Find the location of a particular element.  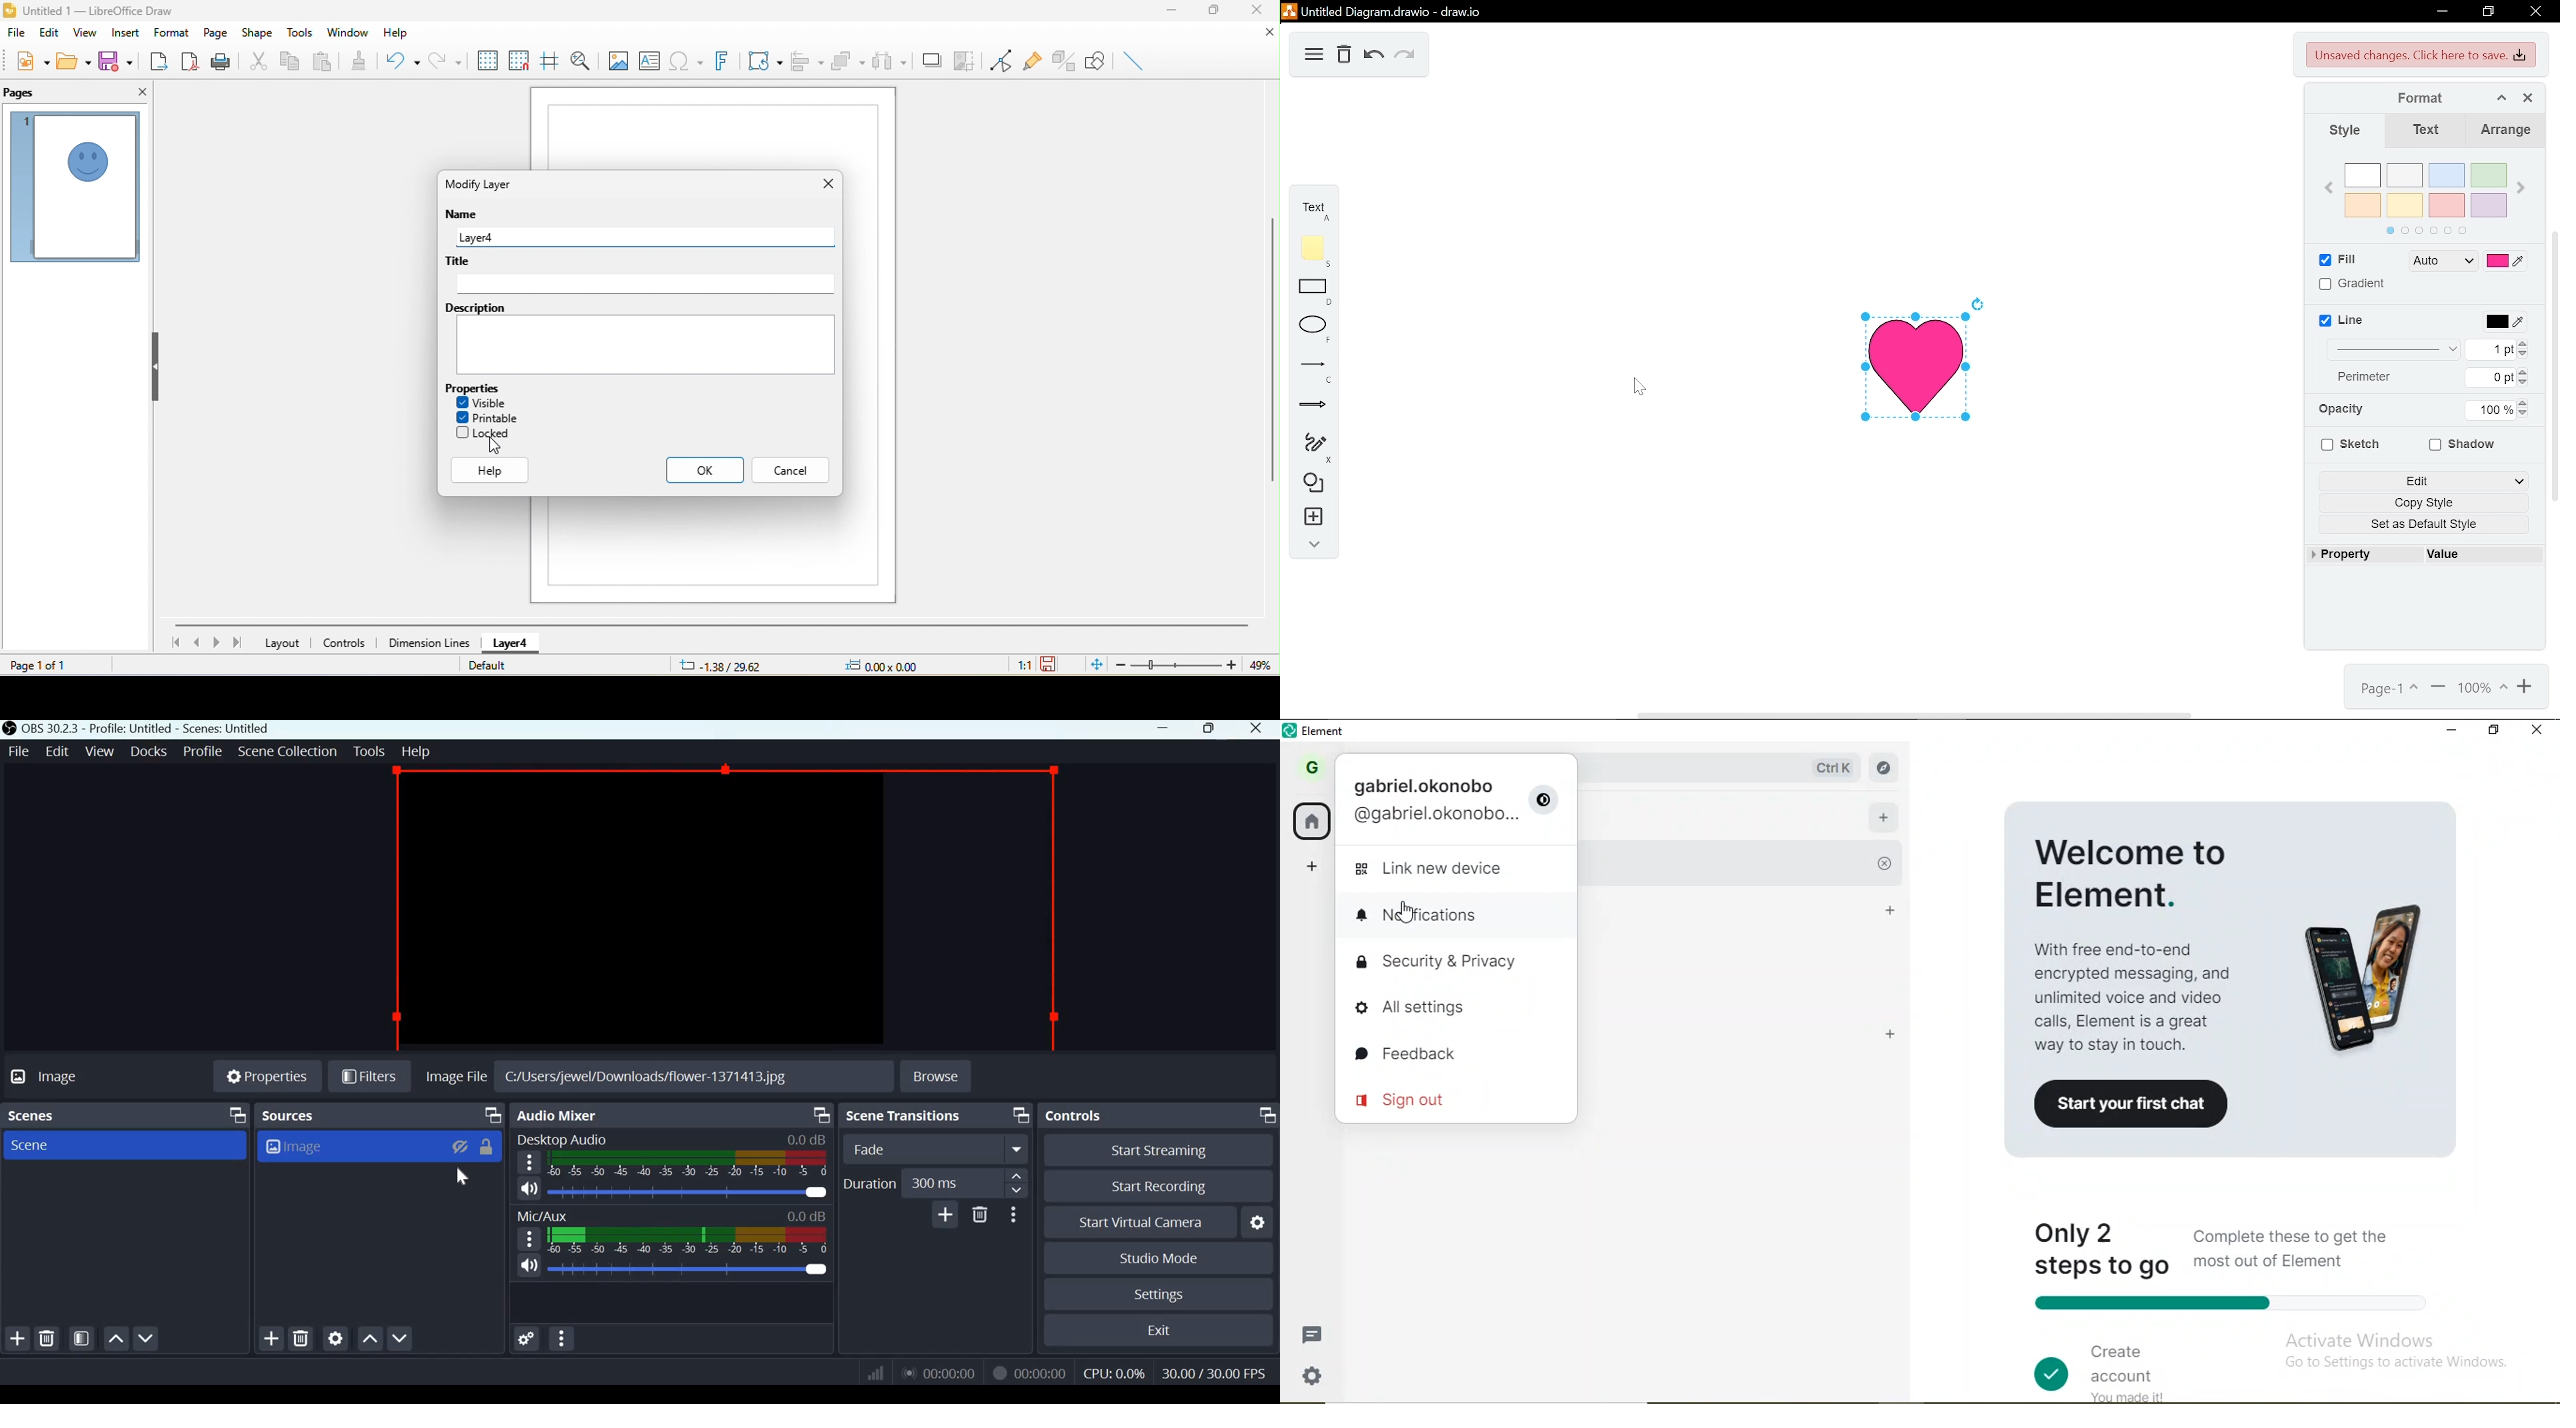

Dock Options icon is located at coordinates (821, 1116).